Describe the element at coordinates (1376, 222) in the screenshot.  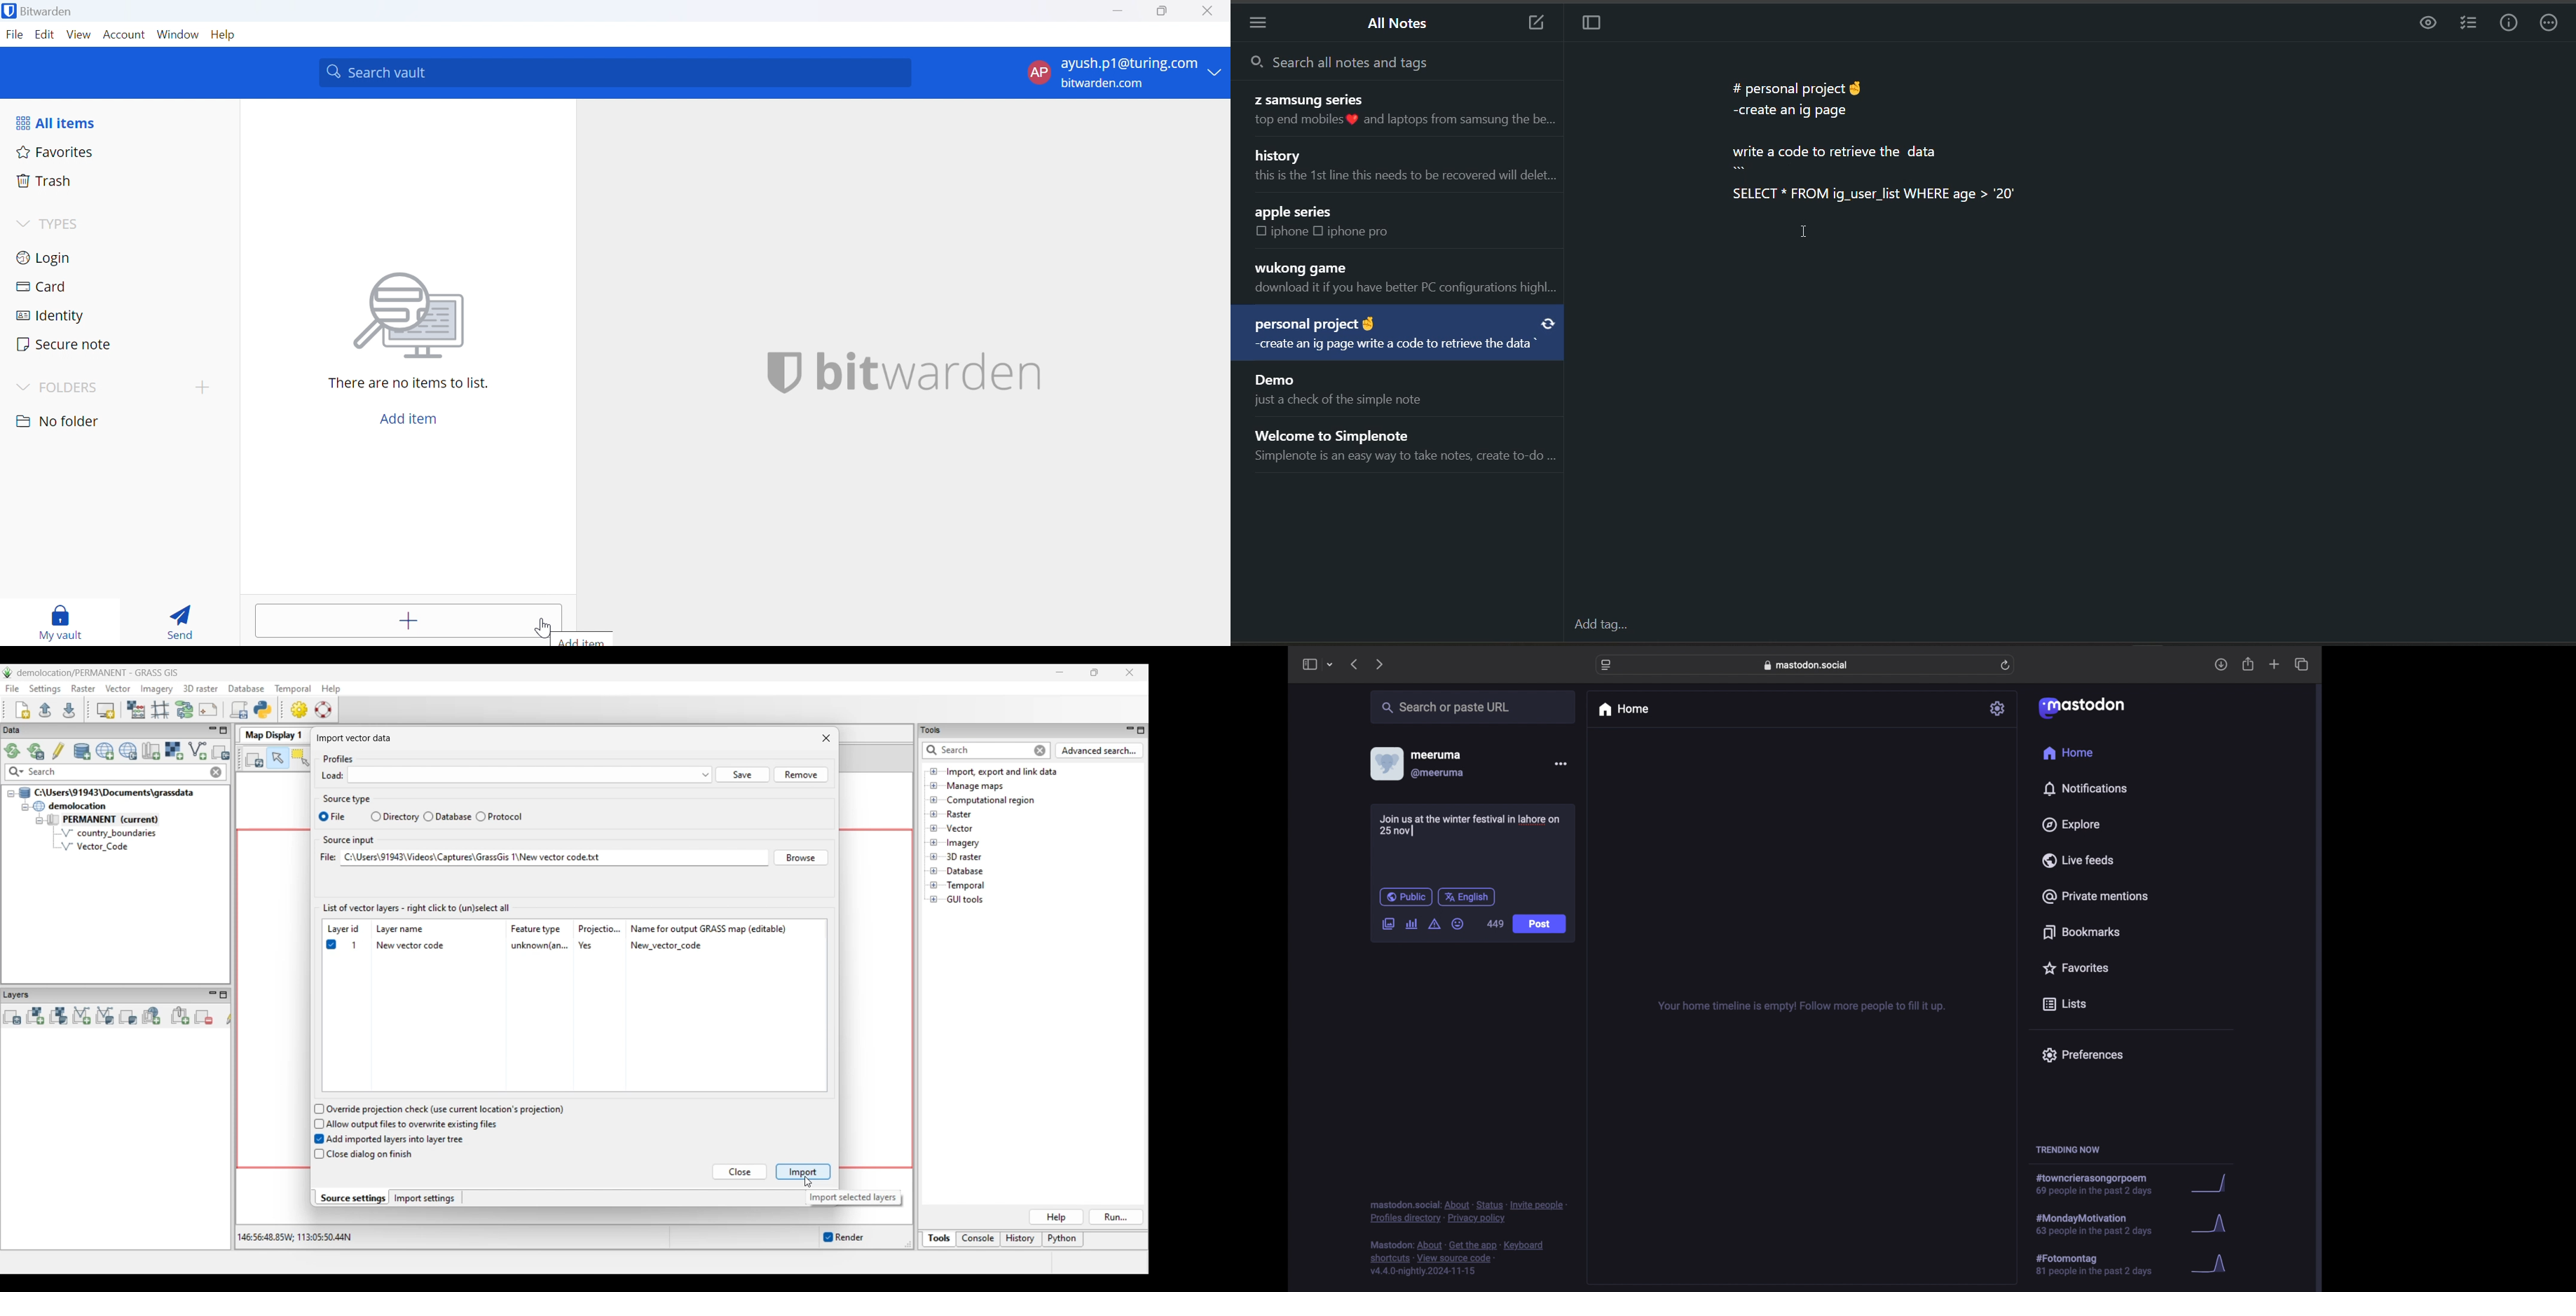
I see `note title  and preview` at that location.